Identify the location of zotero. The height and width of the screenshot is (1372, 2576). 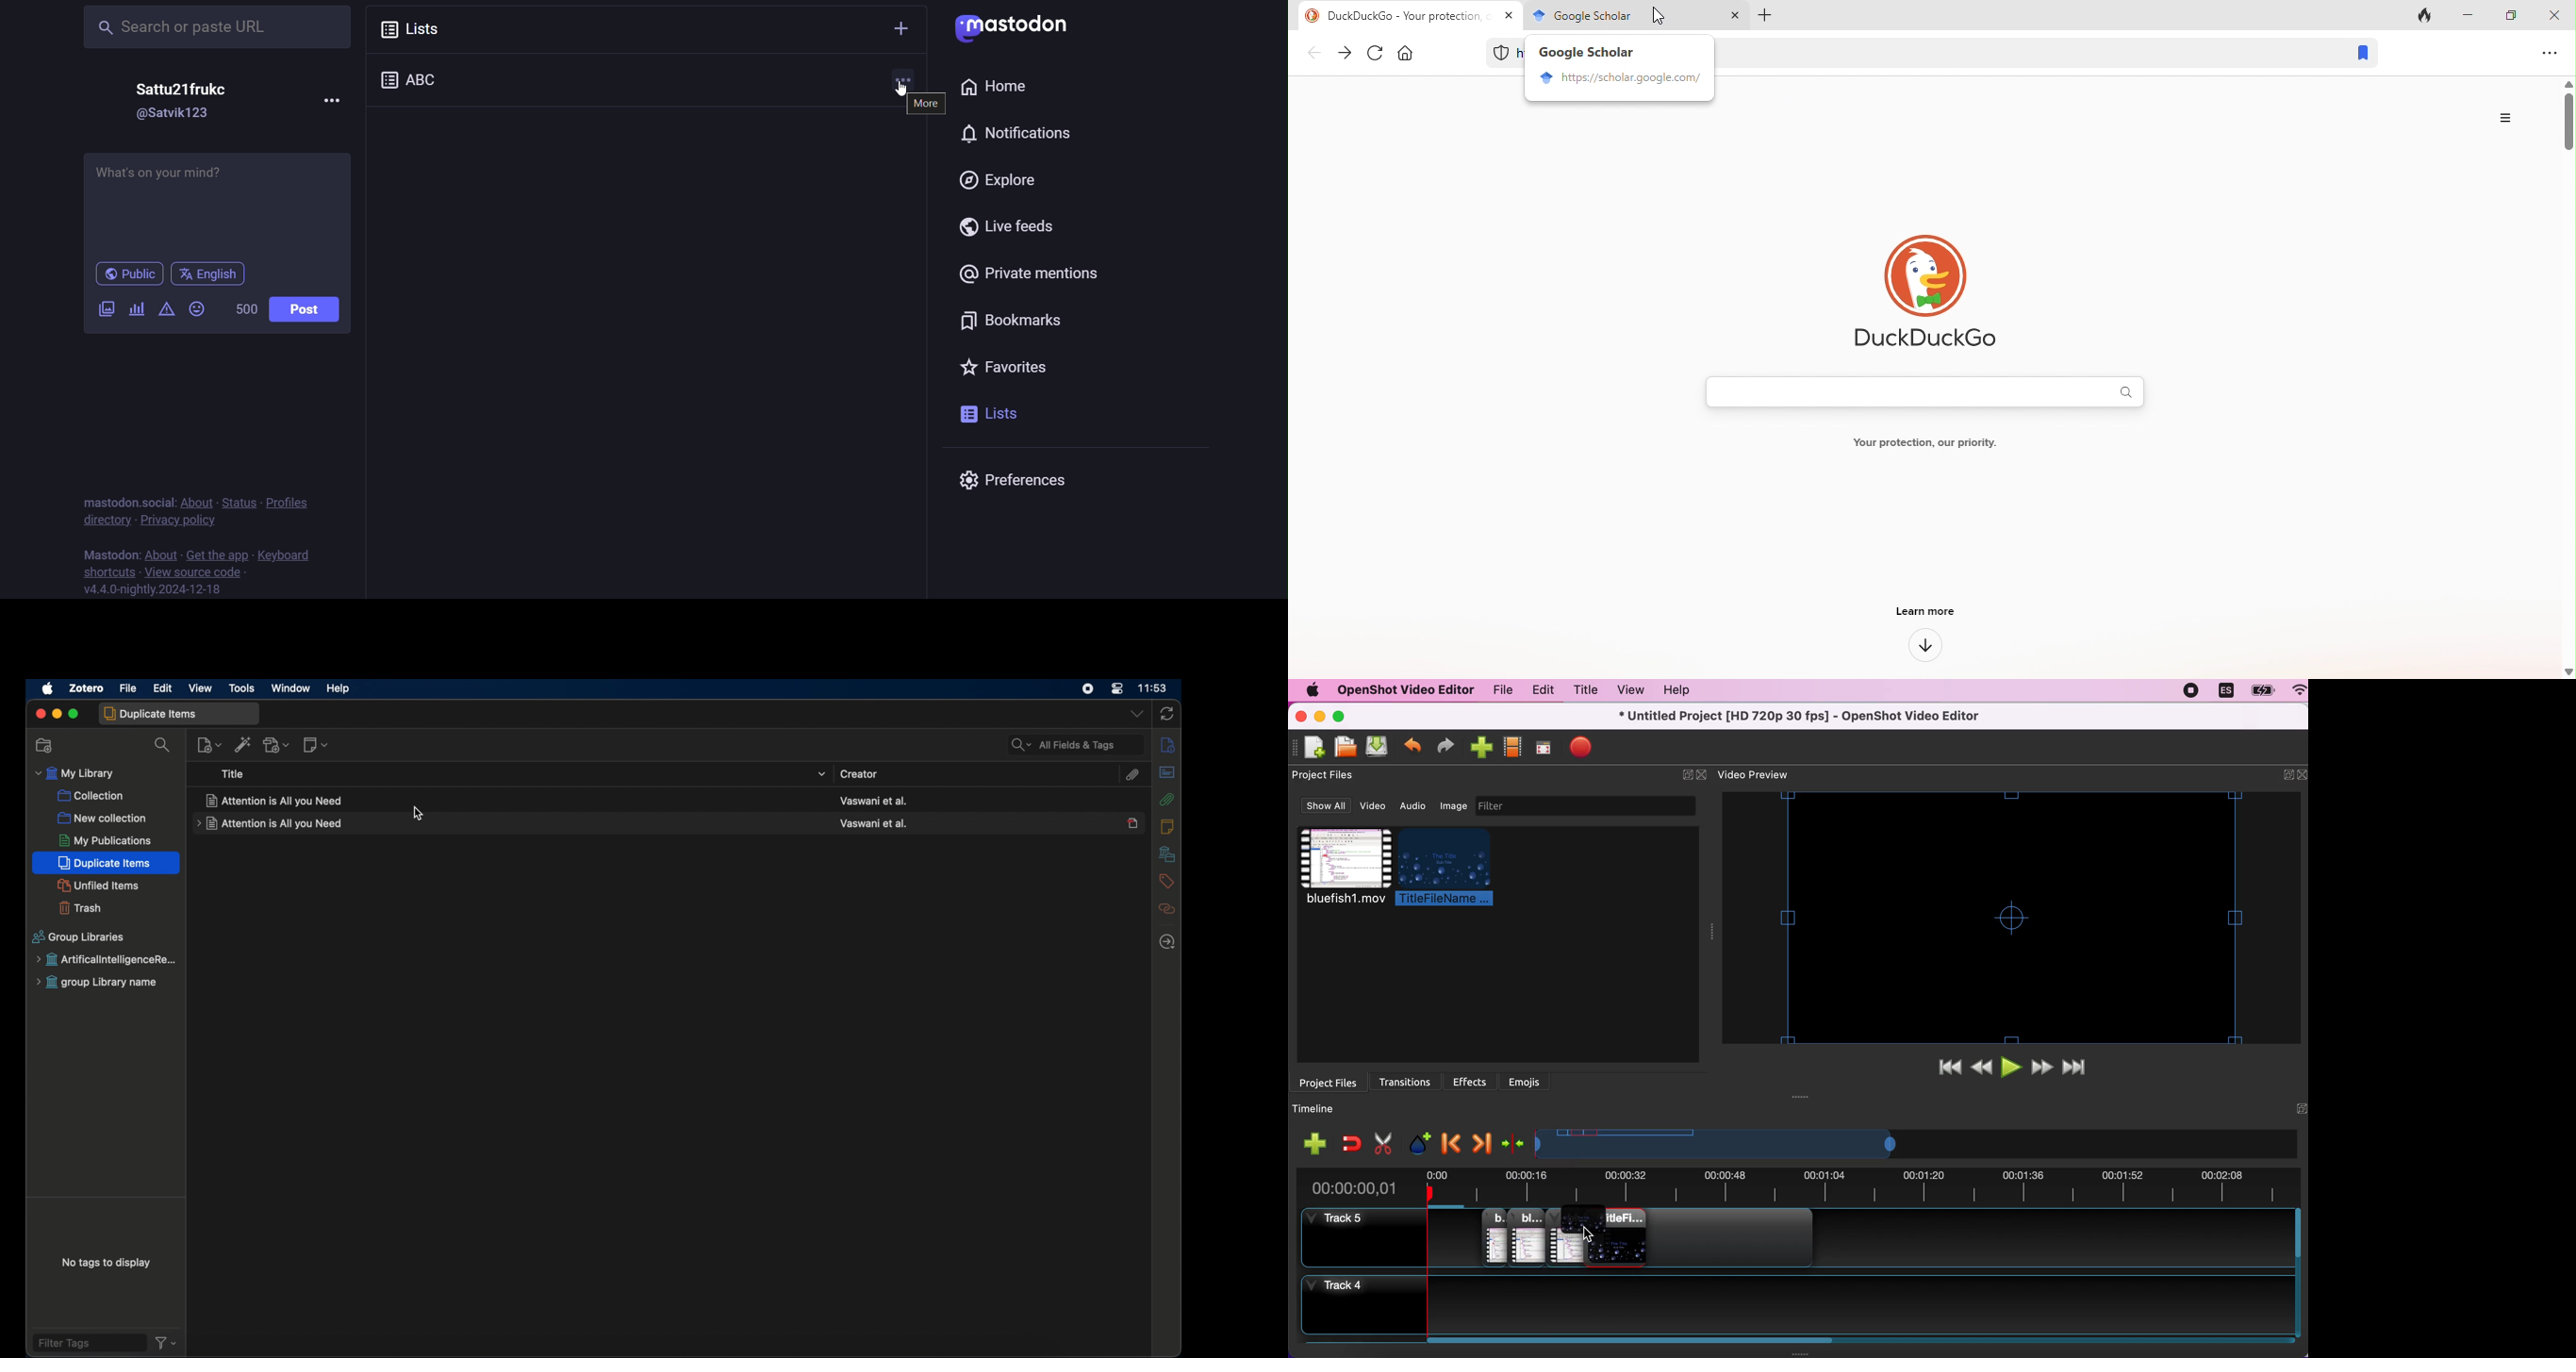
(86, 687).